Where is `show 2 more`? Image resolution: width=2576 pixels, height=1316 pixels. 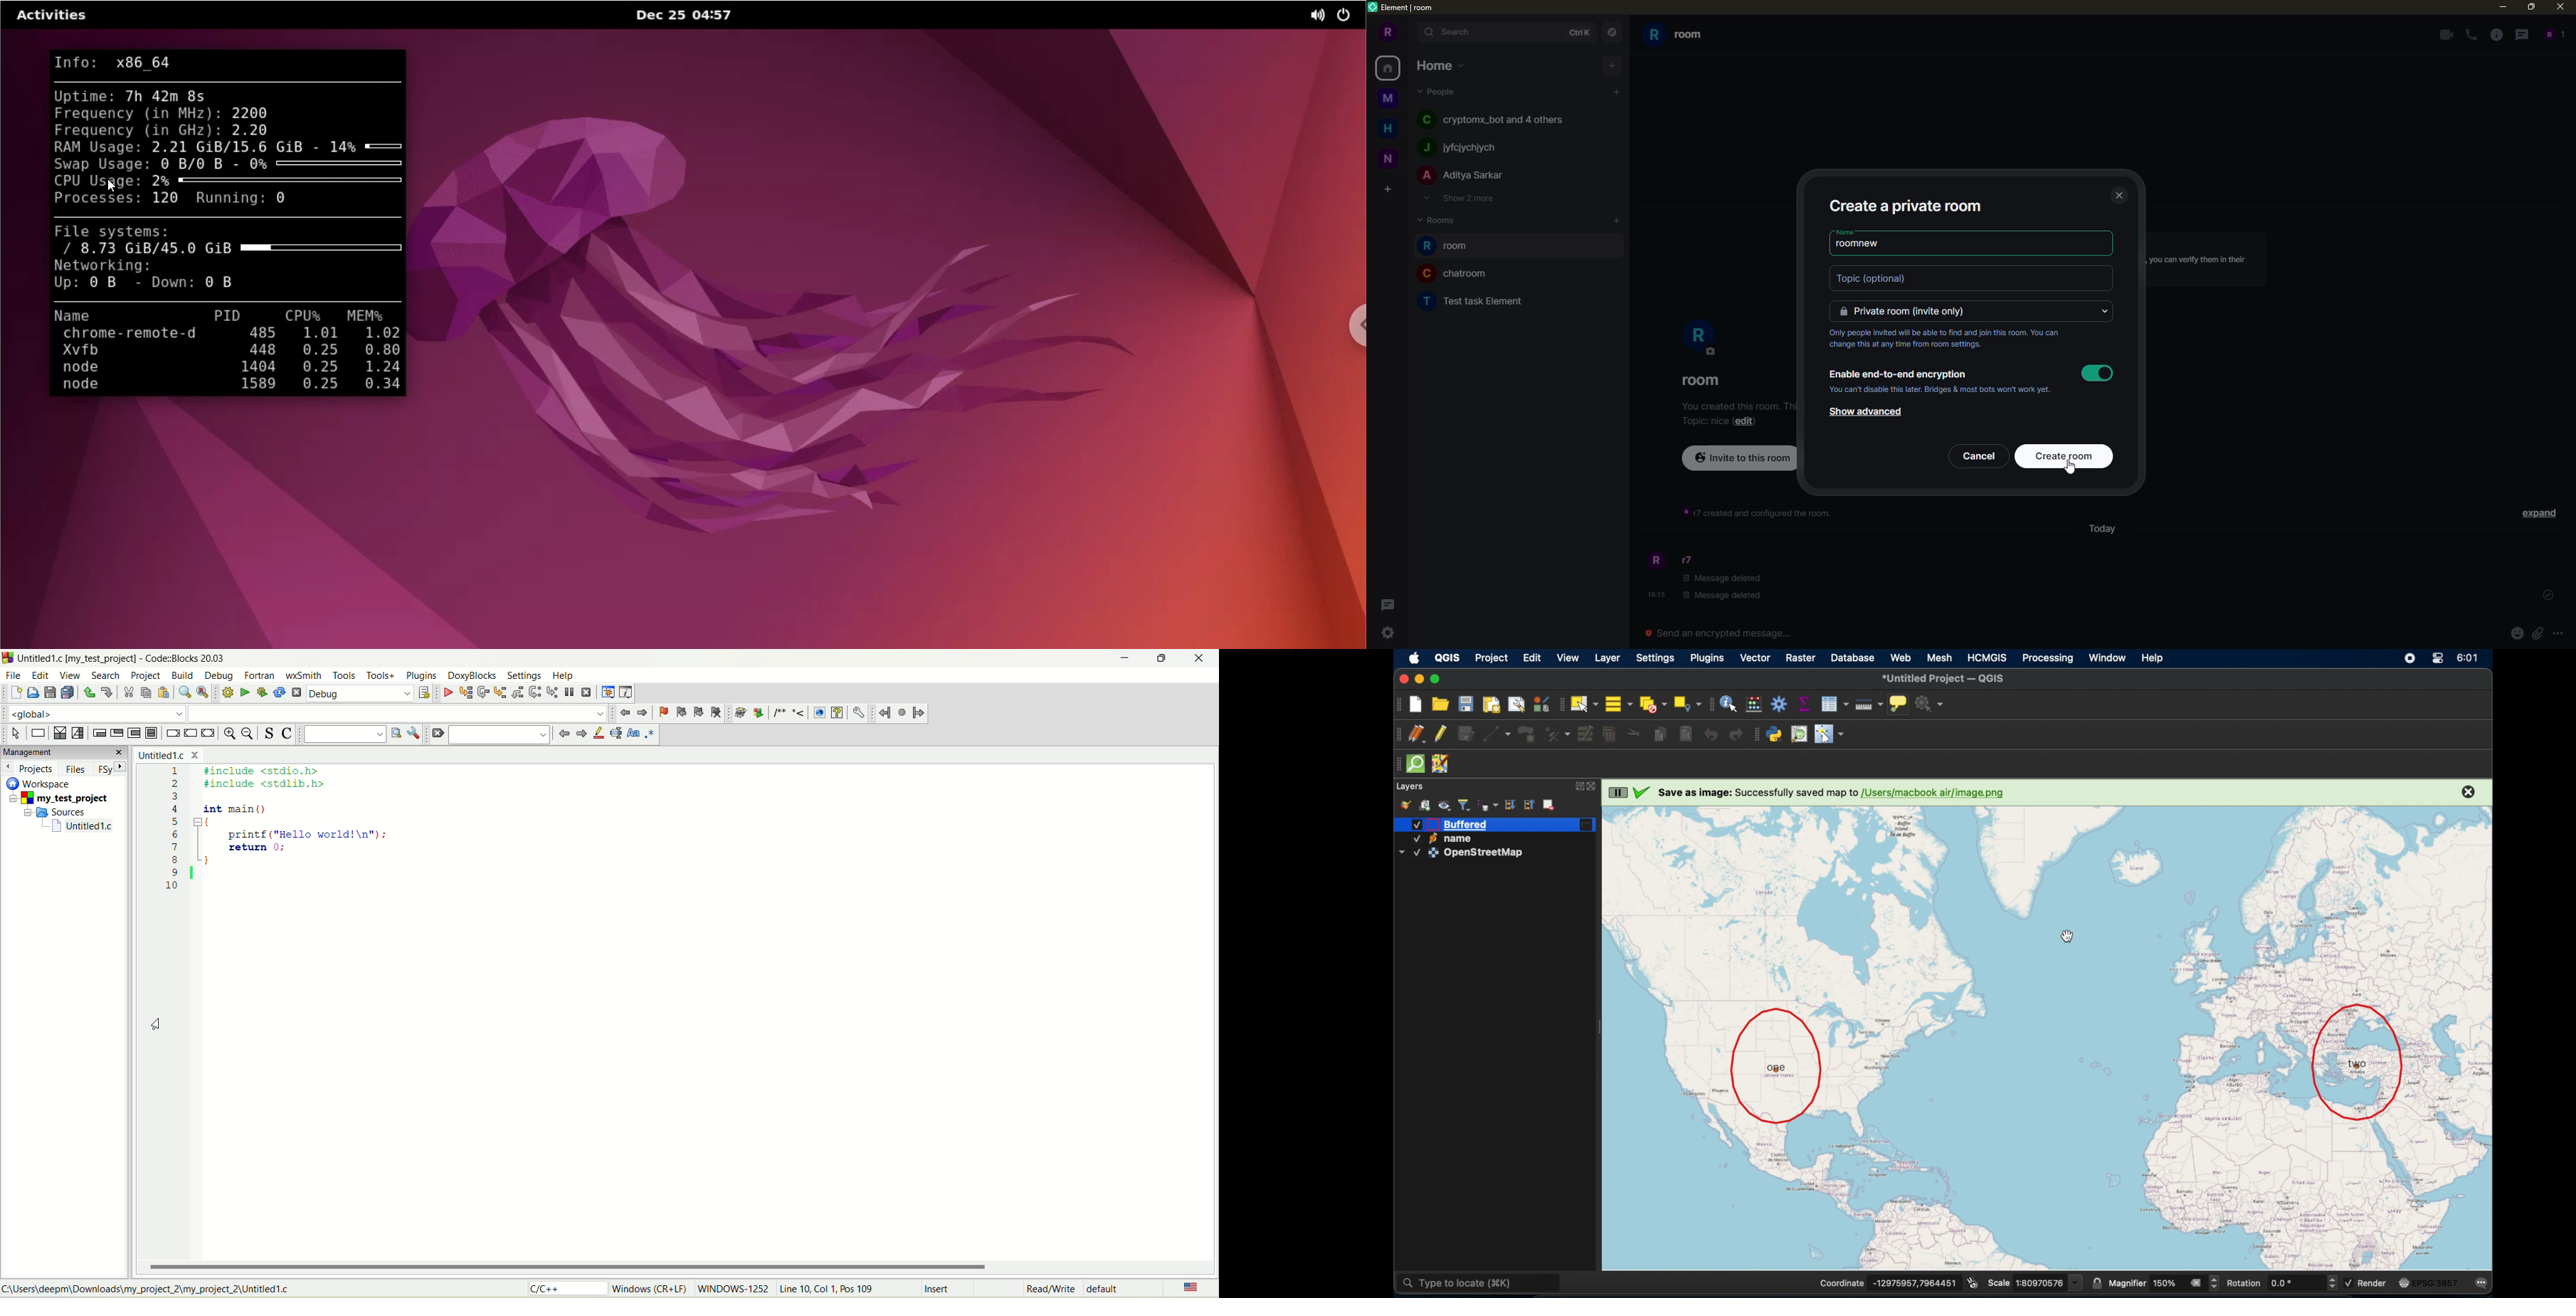 show 2 more is located at coordinates (1465, 198).